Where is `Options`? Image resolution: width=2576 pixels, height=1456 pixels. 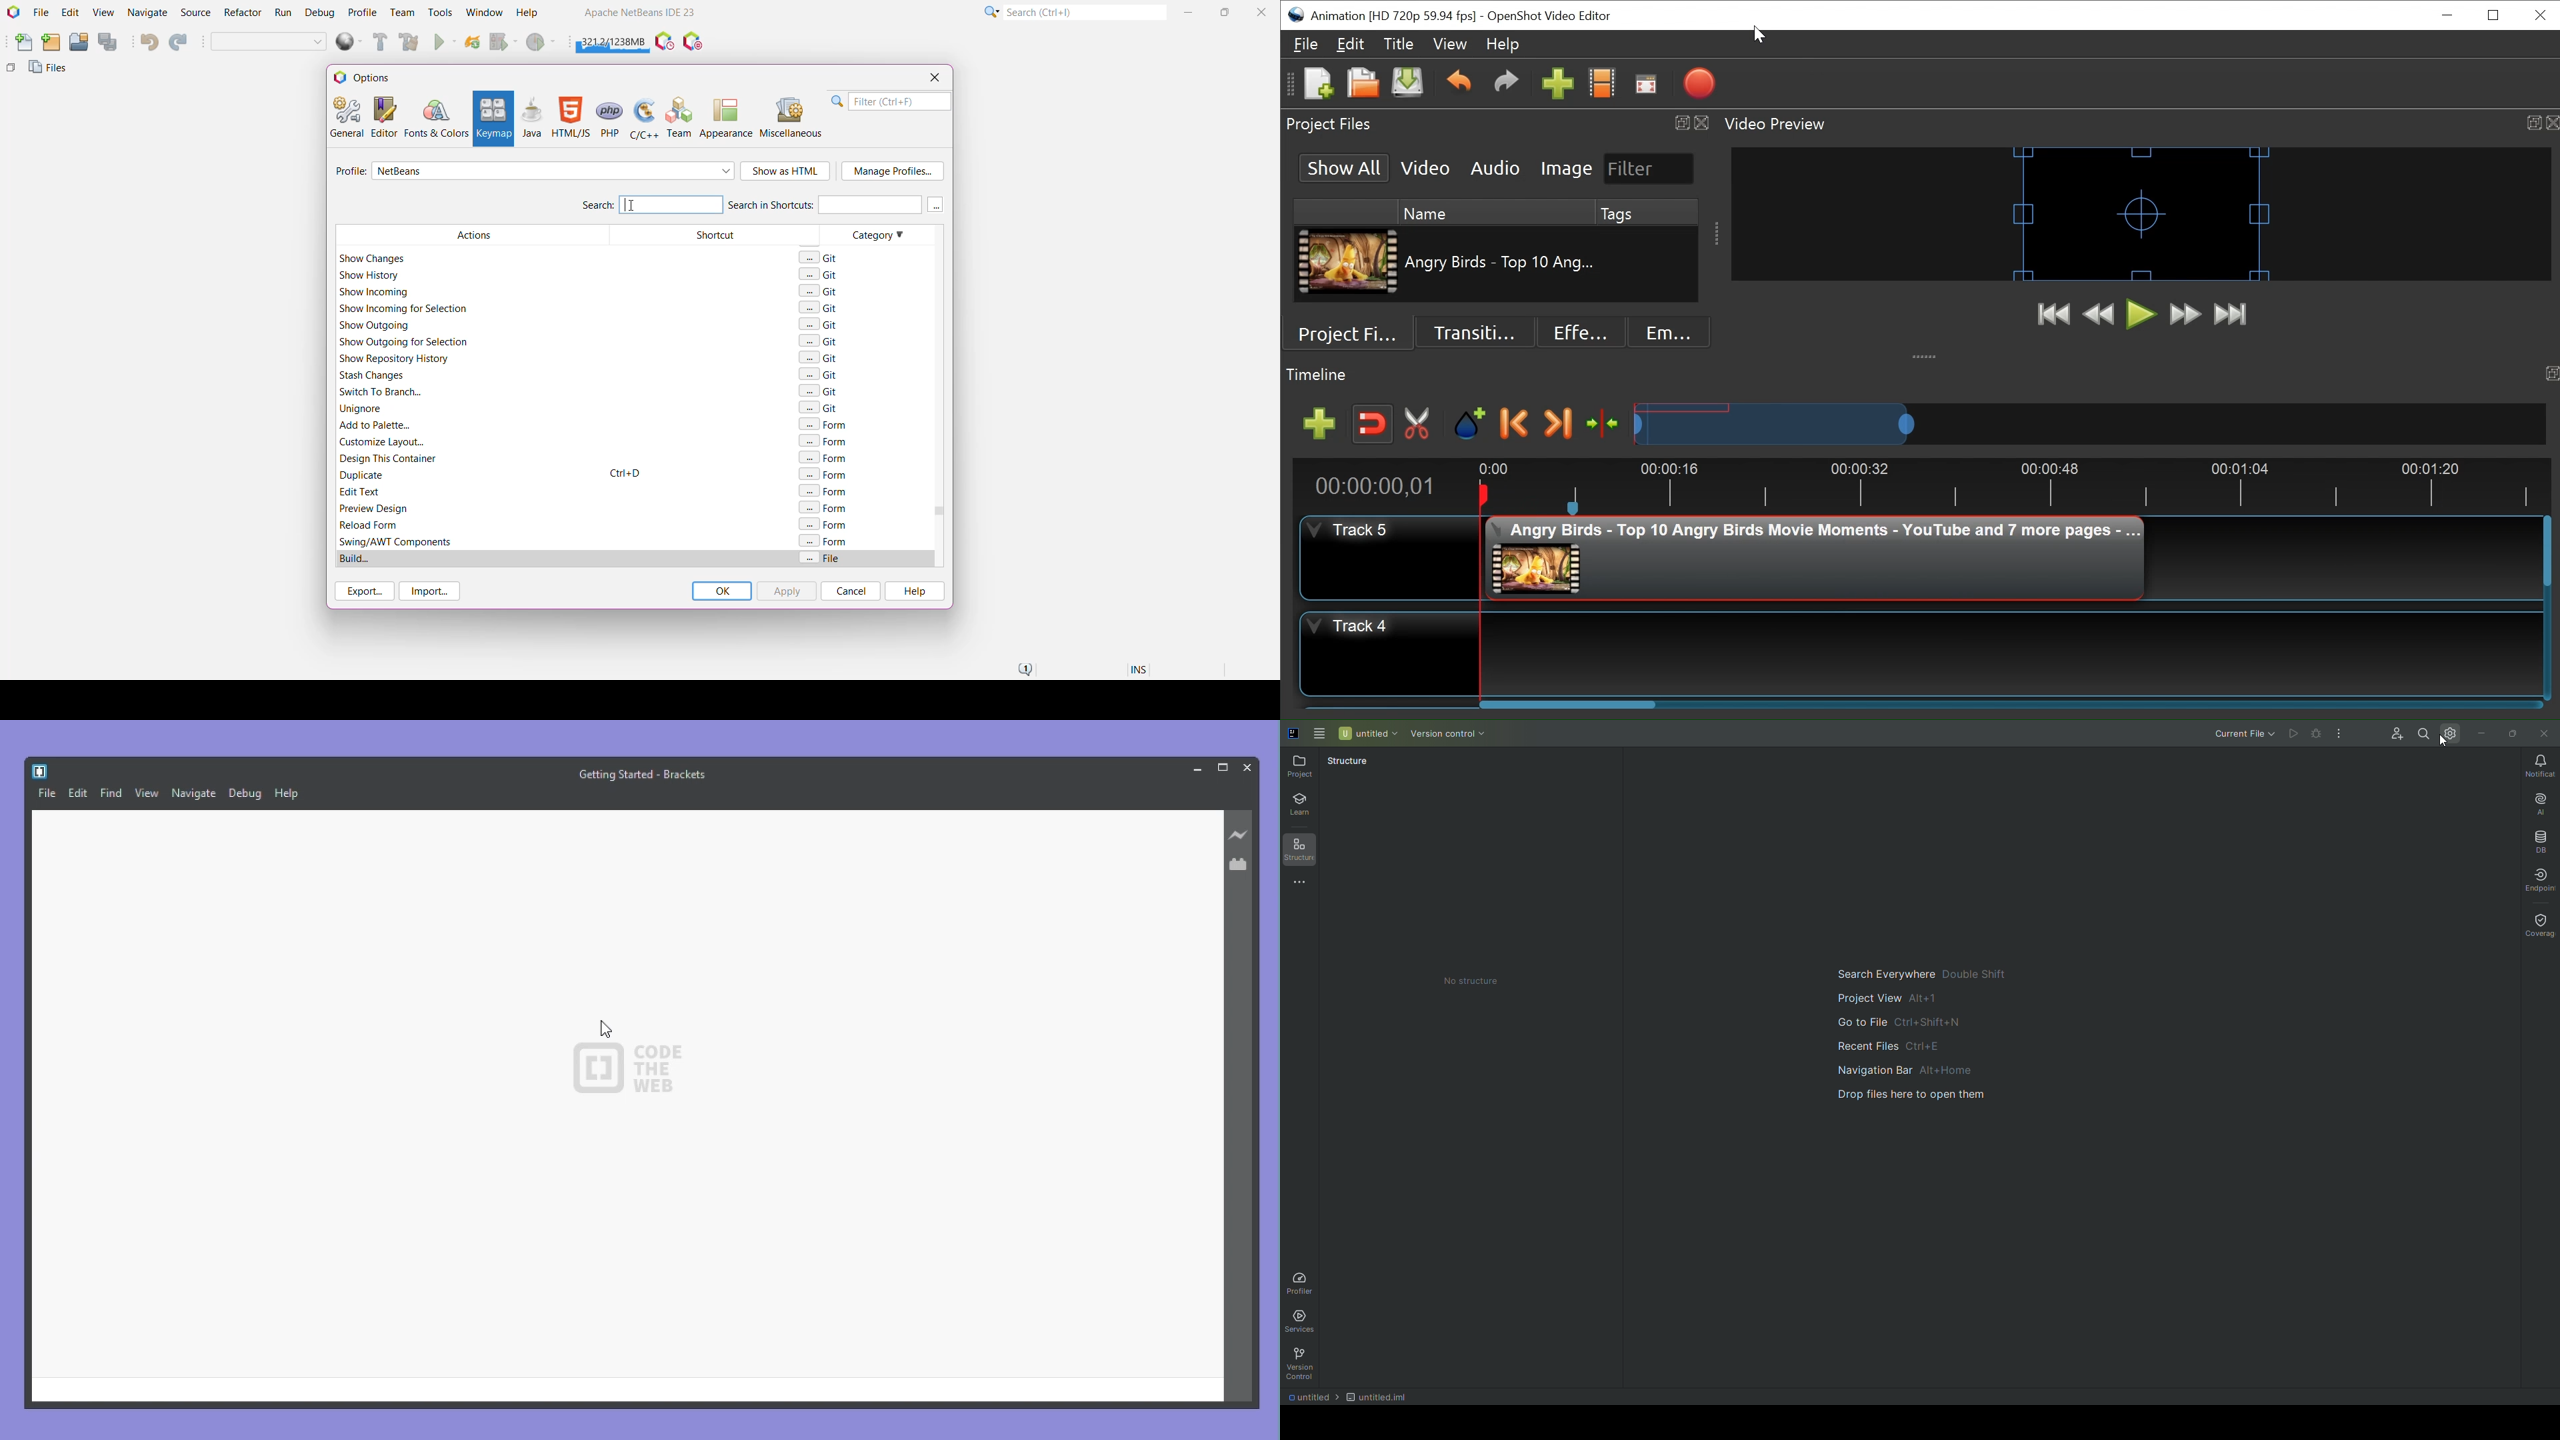
Options is located at coordinates (368, 77).